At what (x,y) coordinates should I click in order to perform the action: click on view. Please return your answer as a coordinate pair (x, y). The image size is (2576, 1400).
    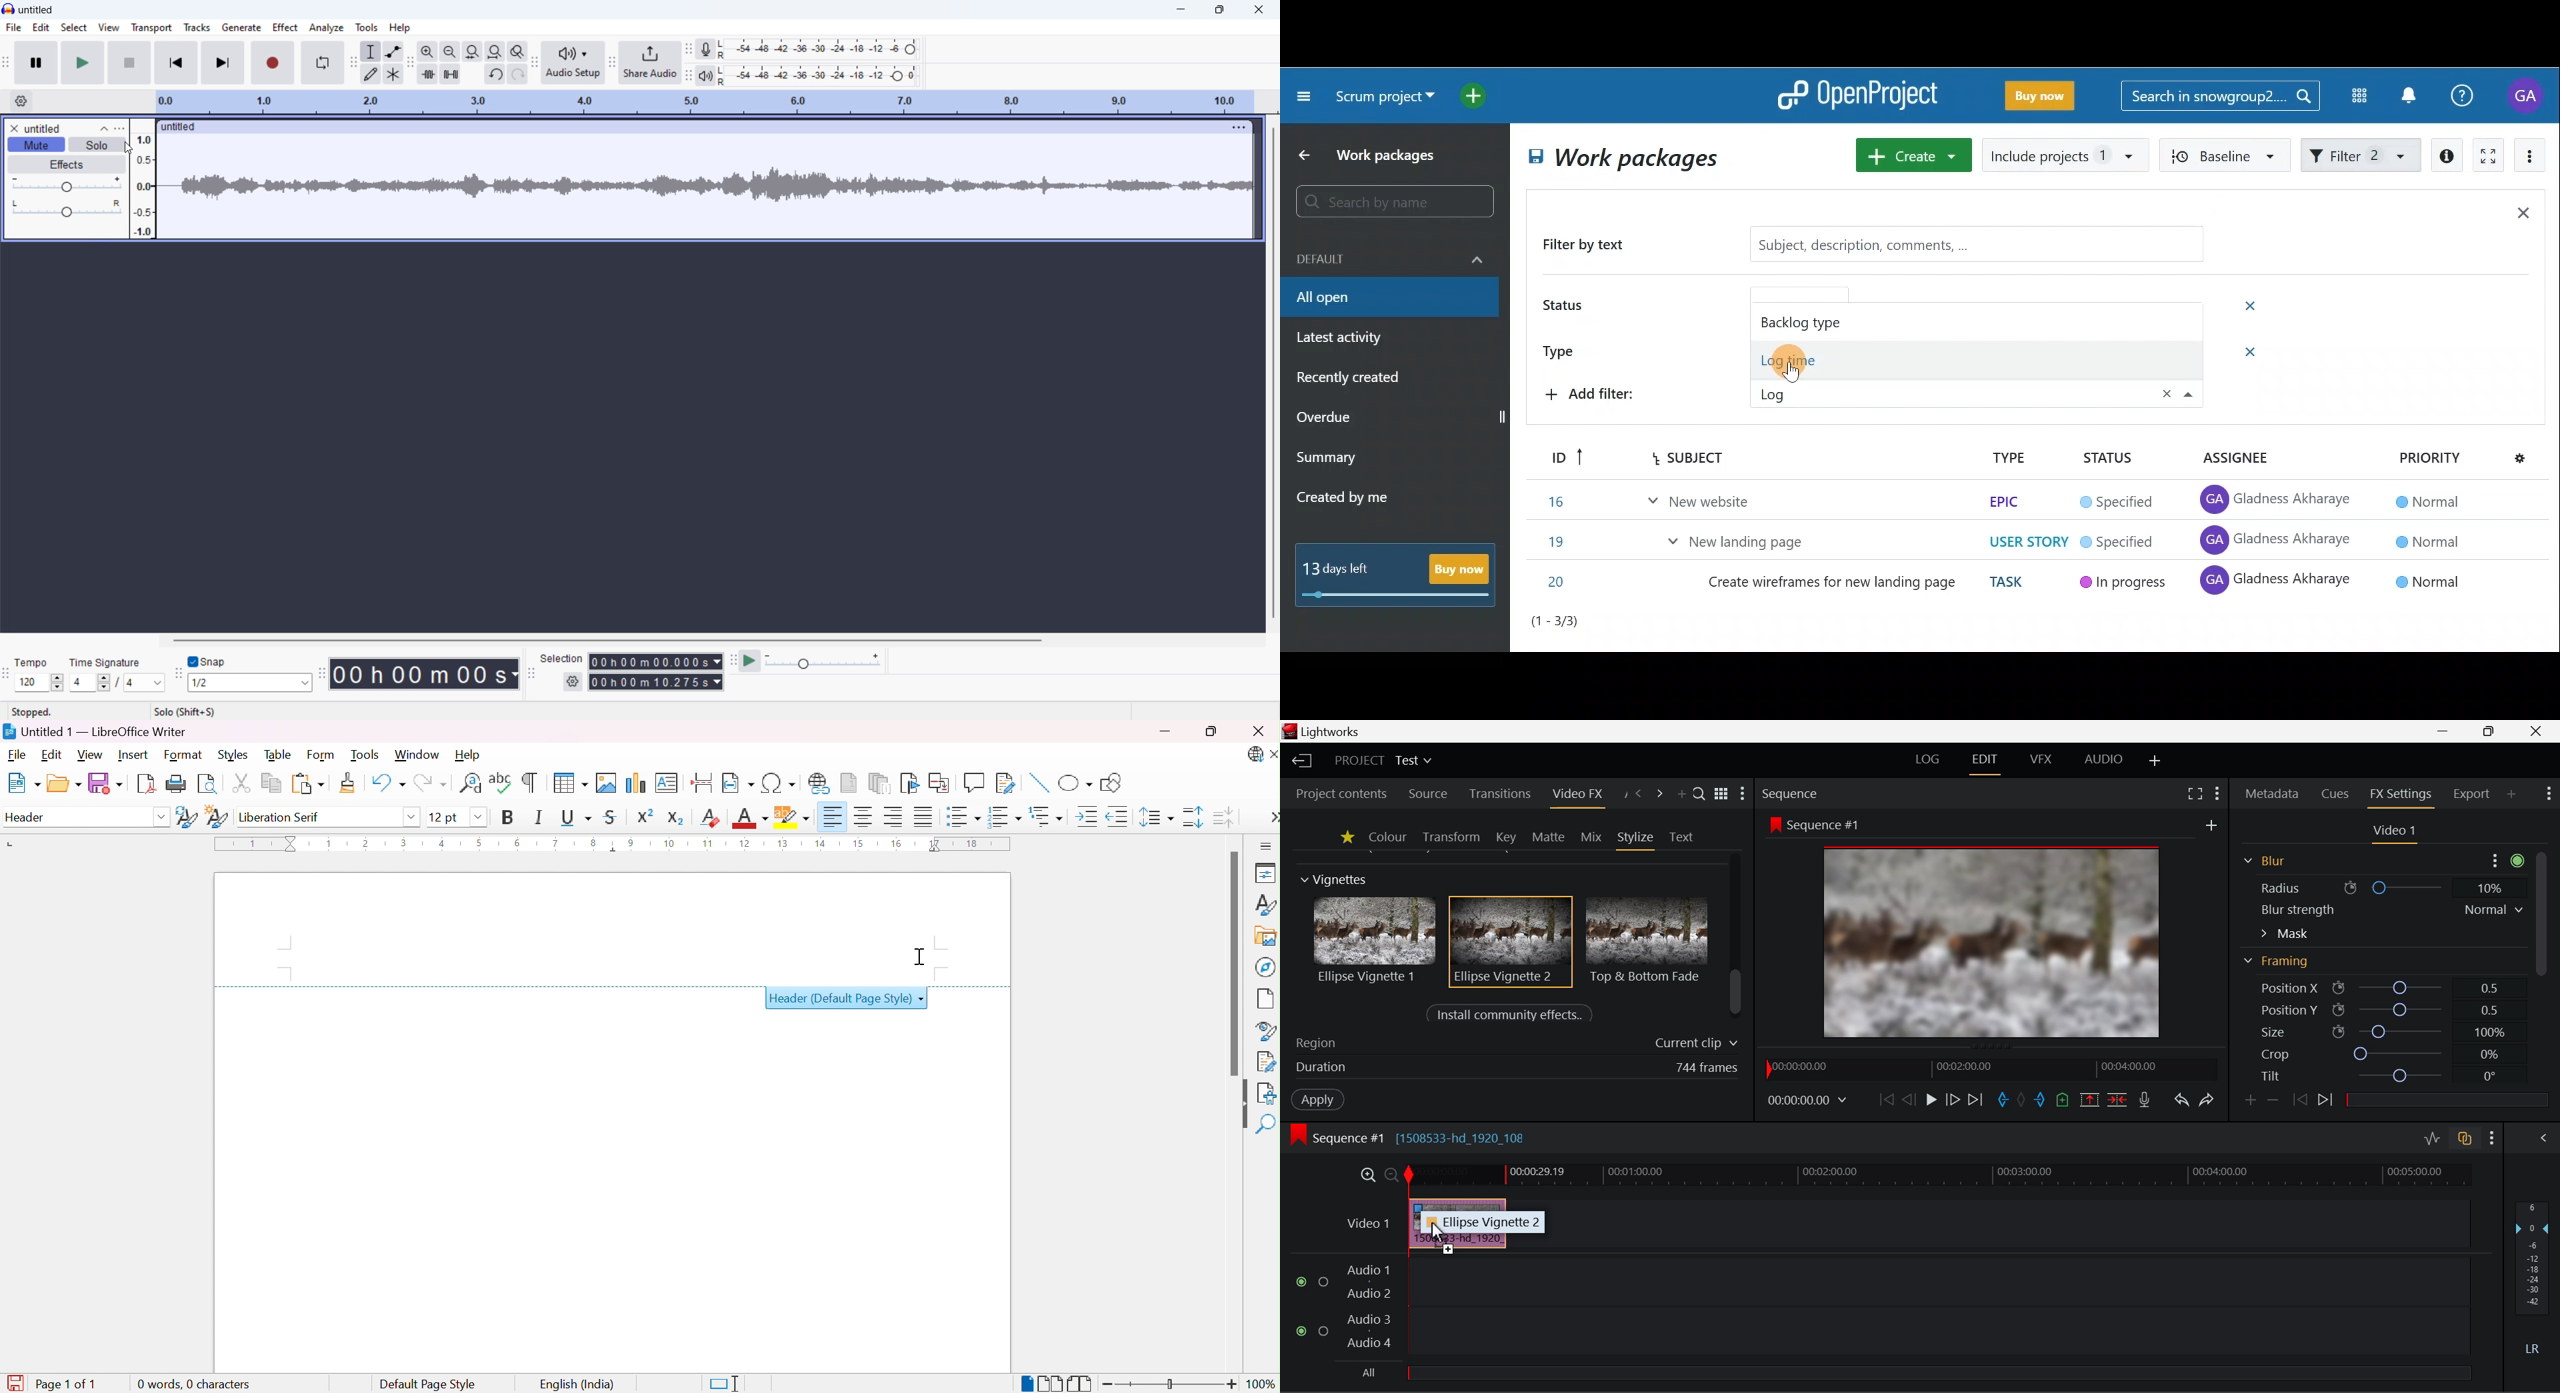
    Looking at the image, I should click on (110, 27).